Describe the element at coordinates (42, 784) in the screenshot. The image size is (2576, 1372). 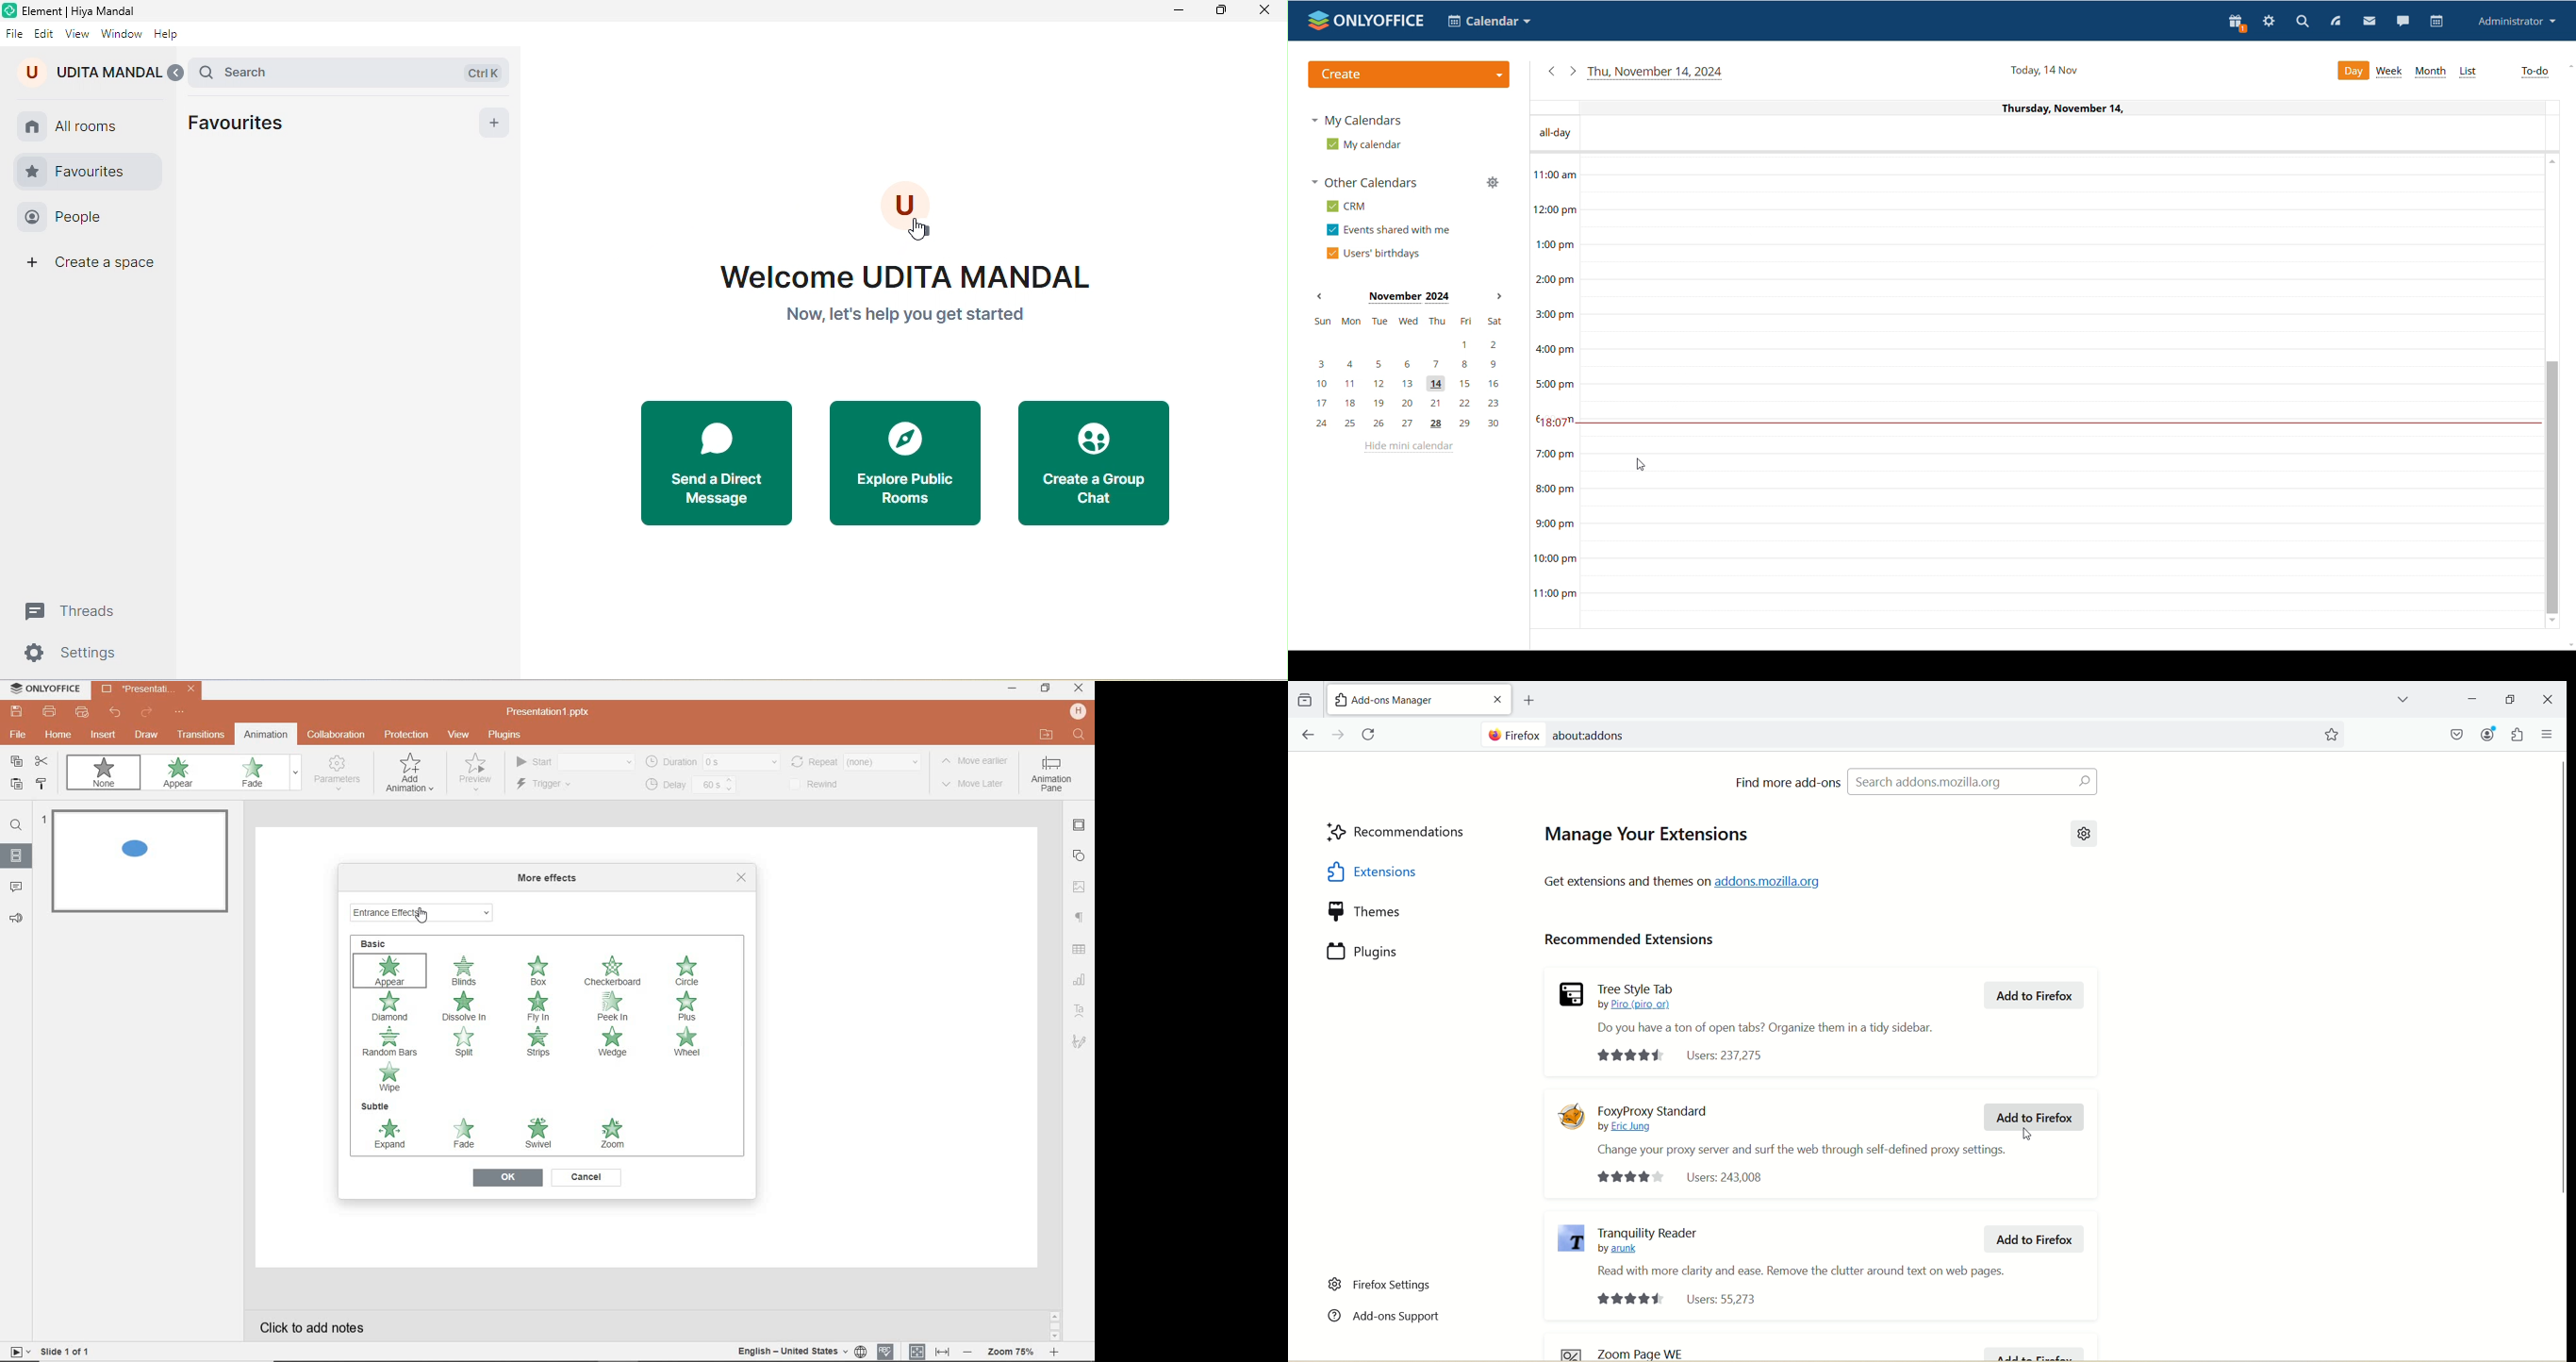
I see `COPY STYLE` at that location.